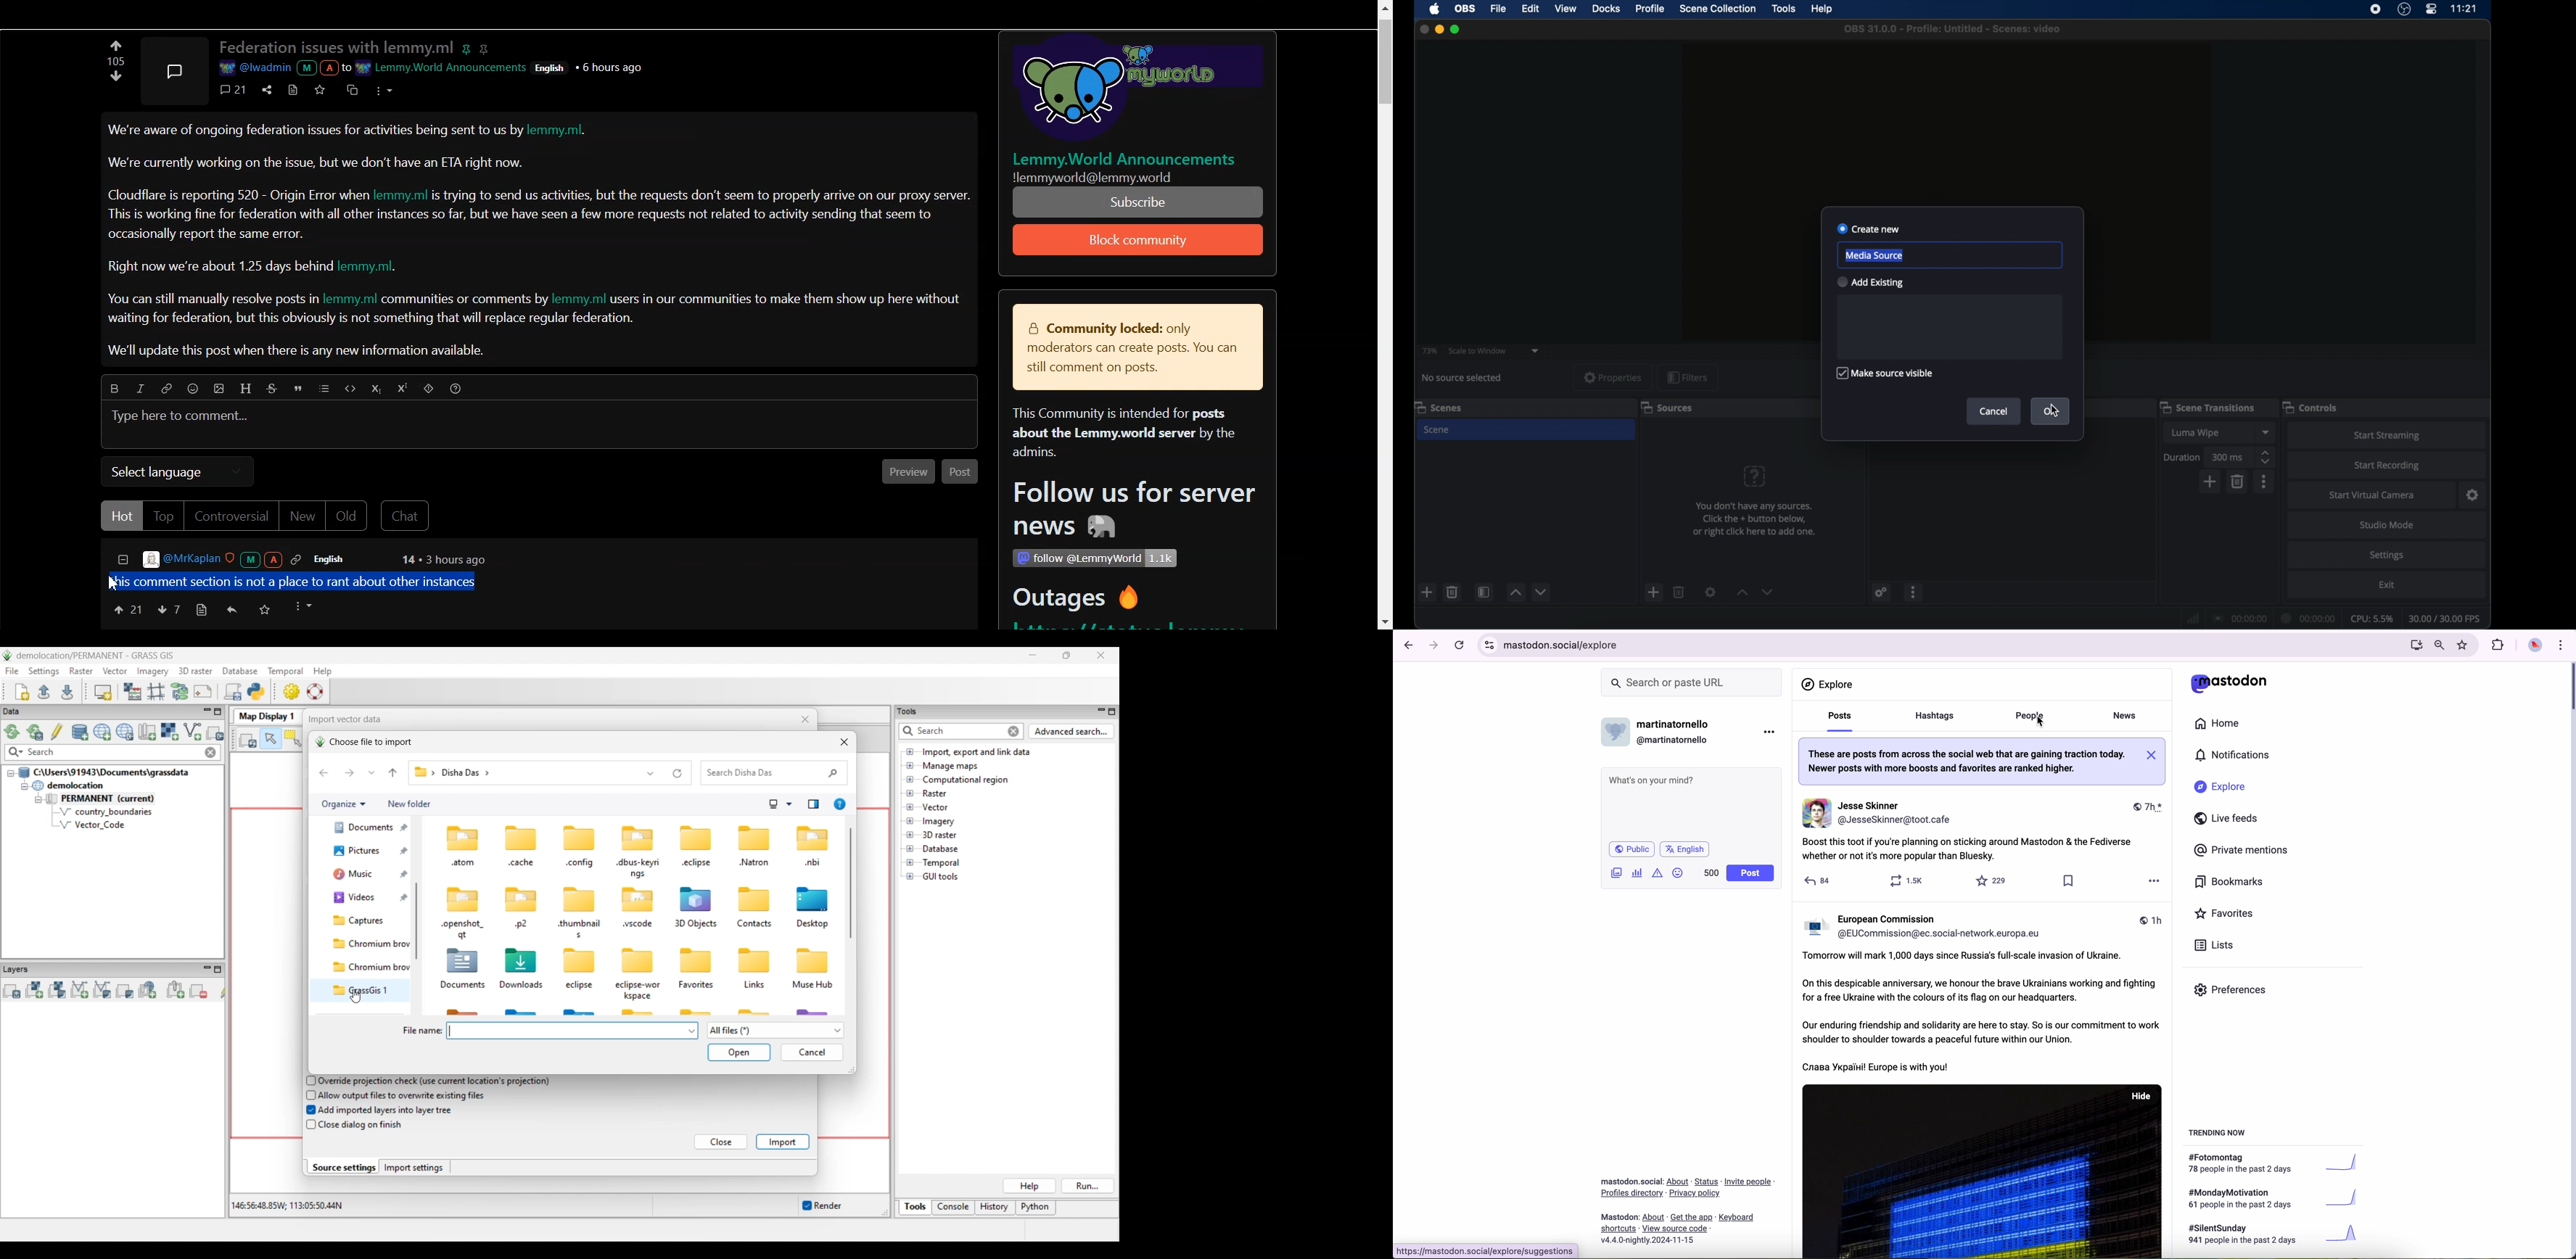  What do you see at coordinates (2211, 481) in the screenshot?
I see `add` at bounding box center [2211, 481].